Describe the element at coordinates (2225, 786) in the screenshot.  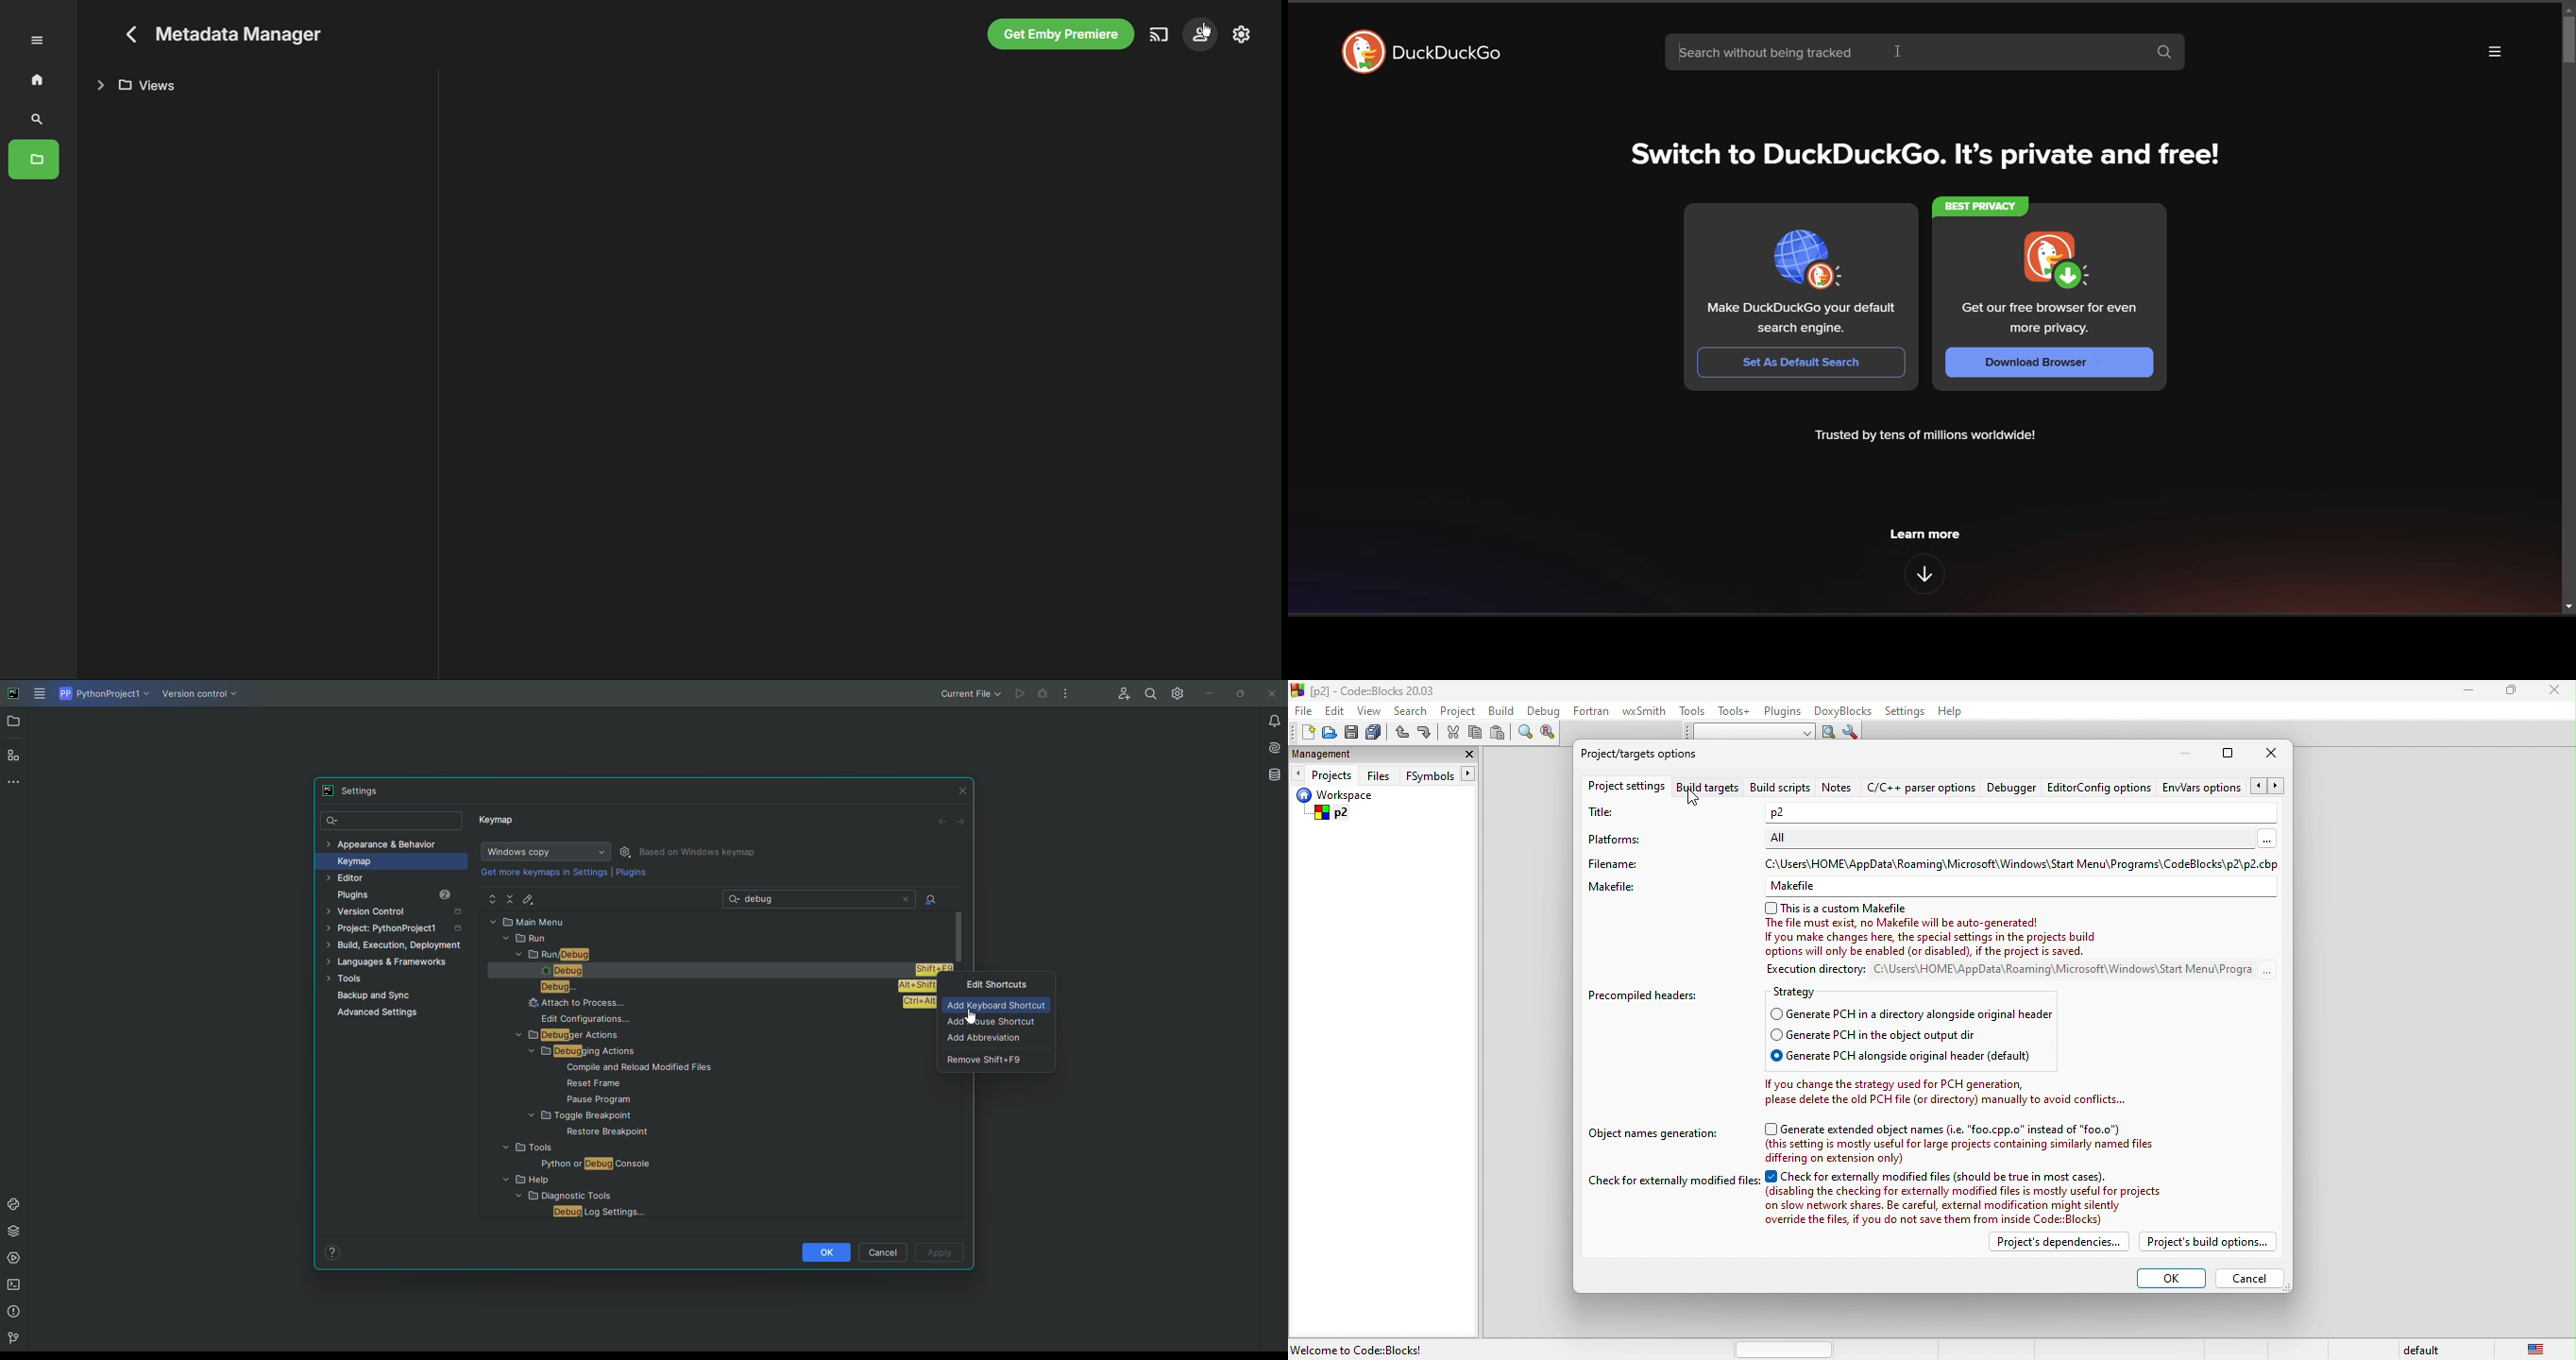
I see `env\vars option` at that location.